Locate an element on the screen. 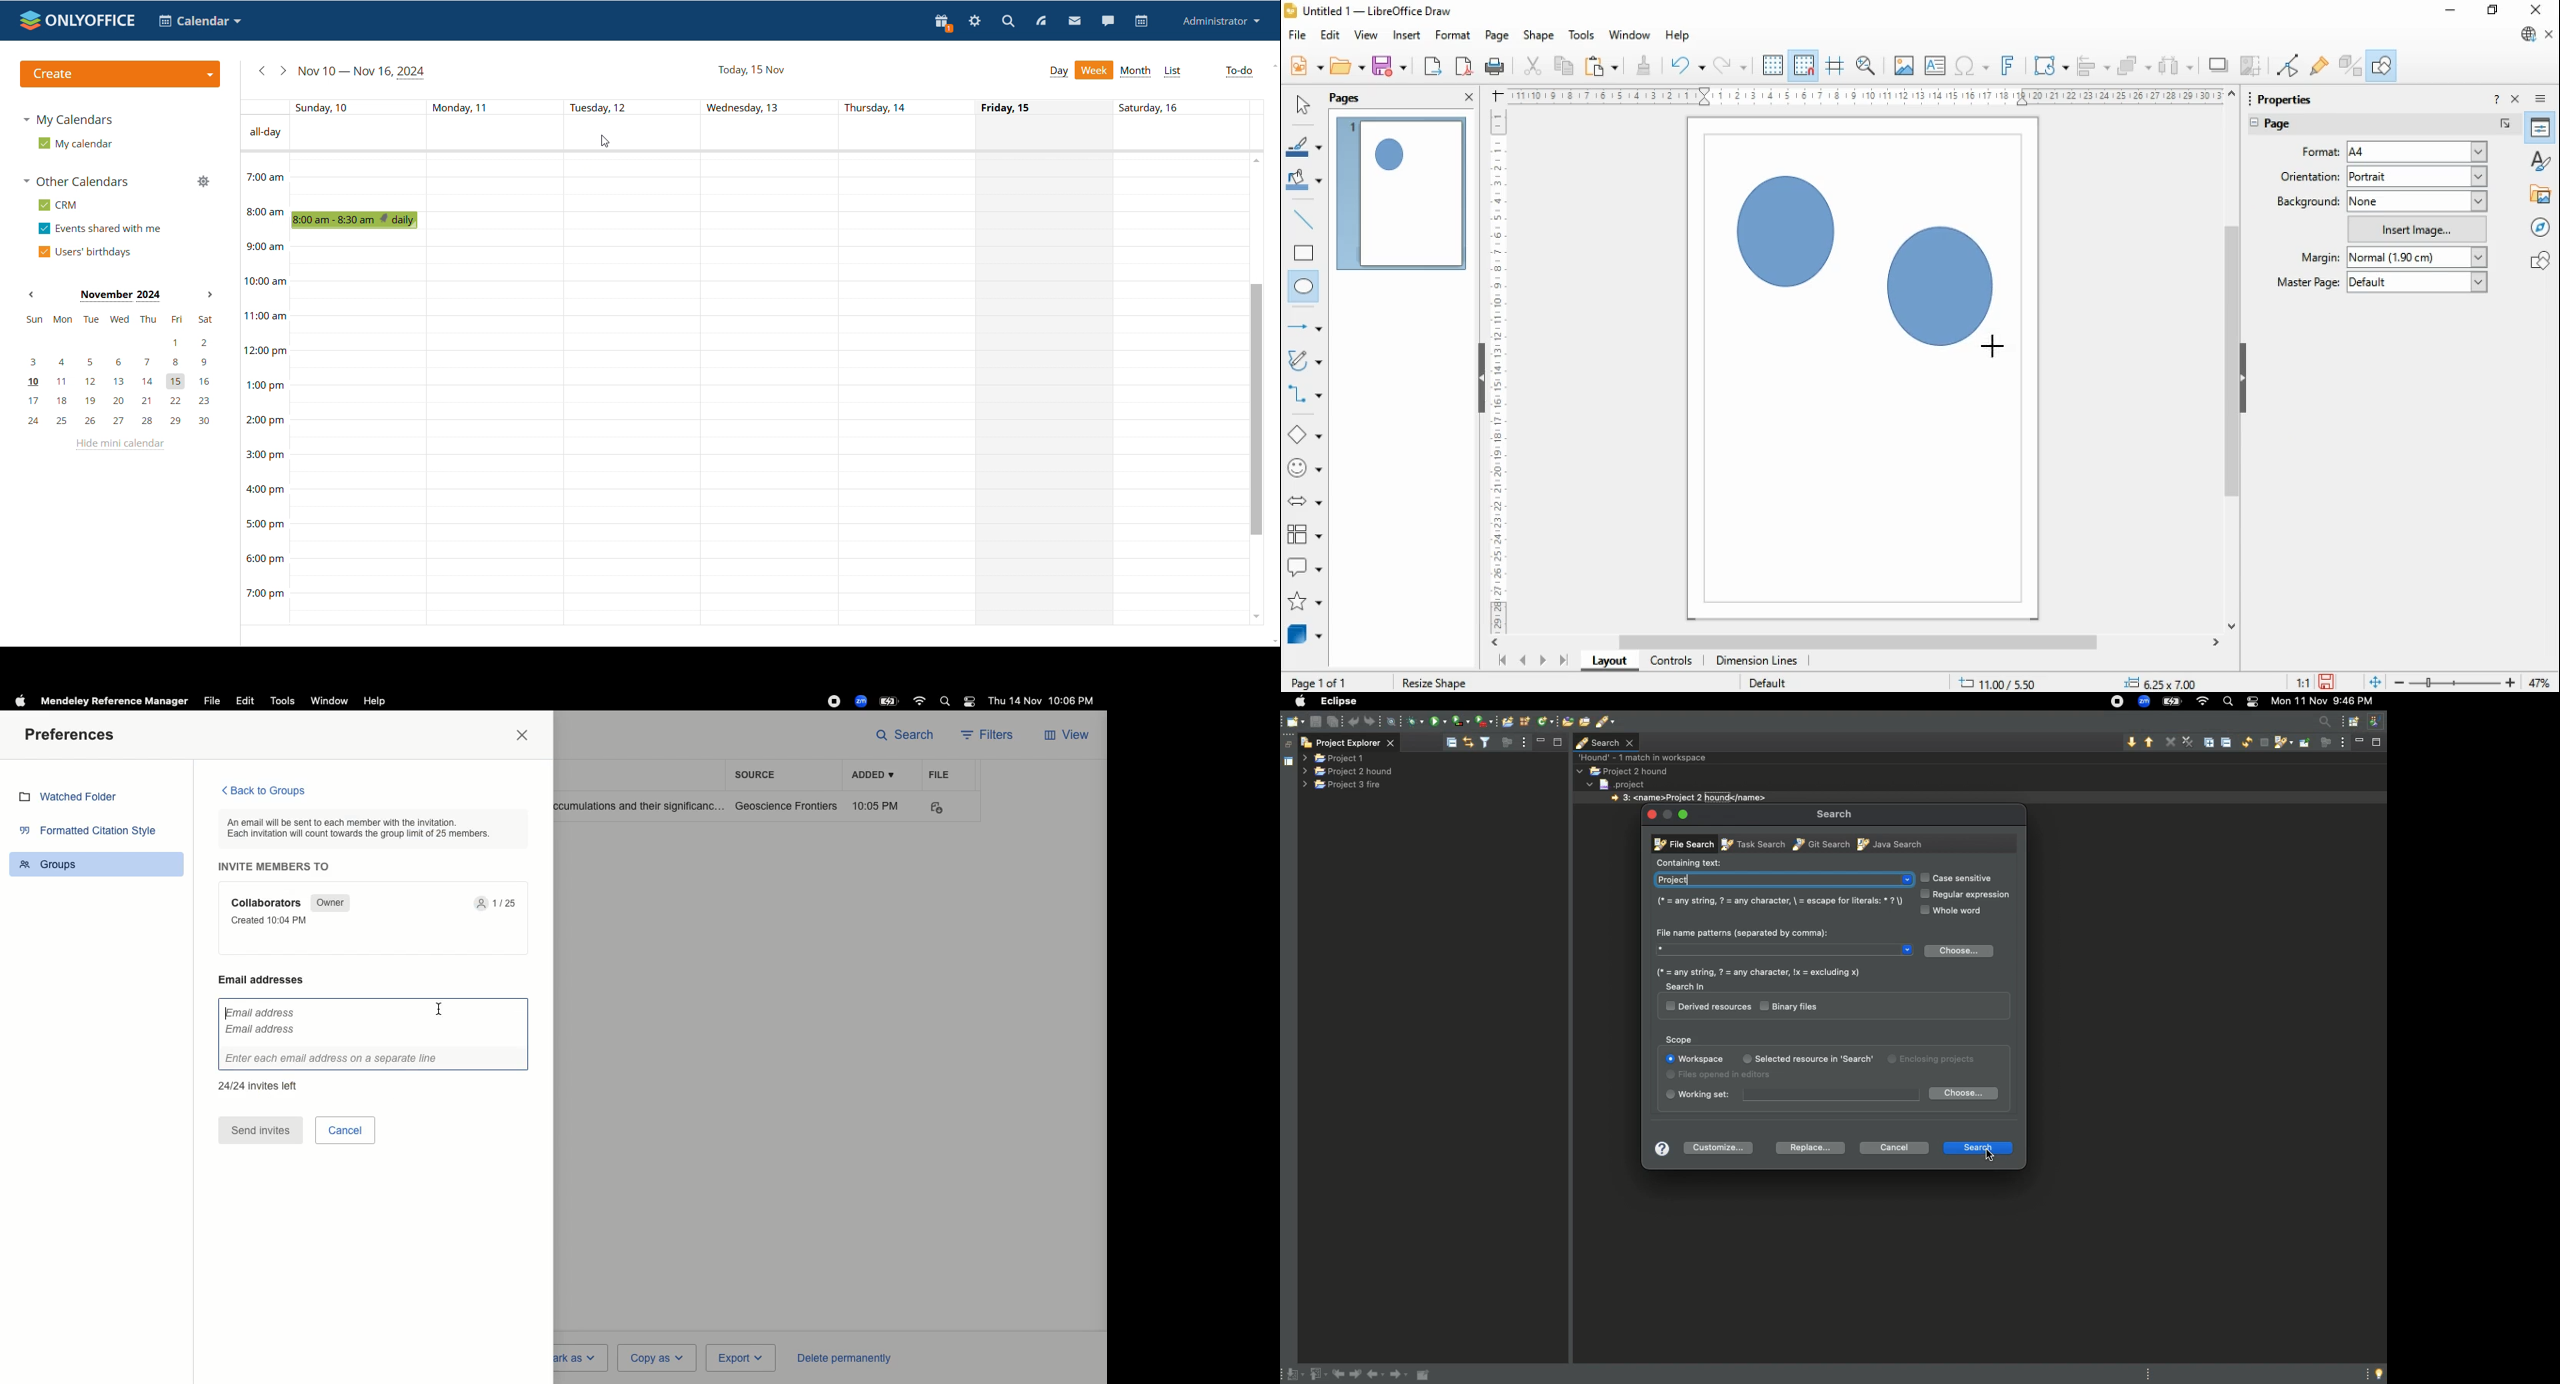 The height and width of the screenshot is (1400, 2576). (* = any string, 7 = any character, \ = escape for literals: * 7) is located at coordinates (1777, 901).